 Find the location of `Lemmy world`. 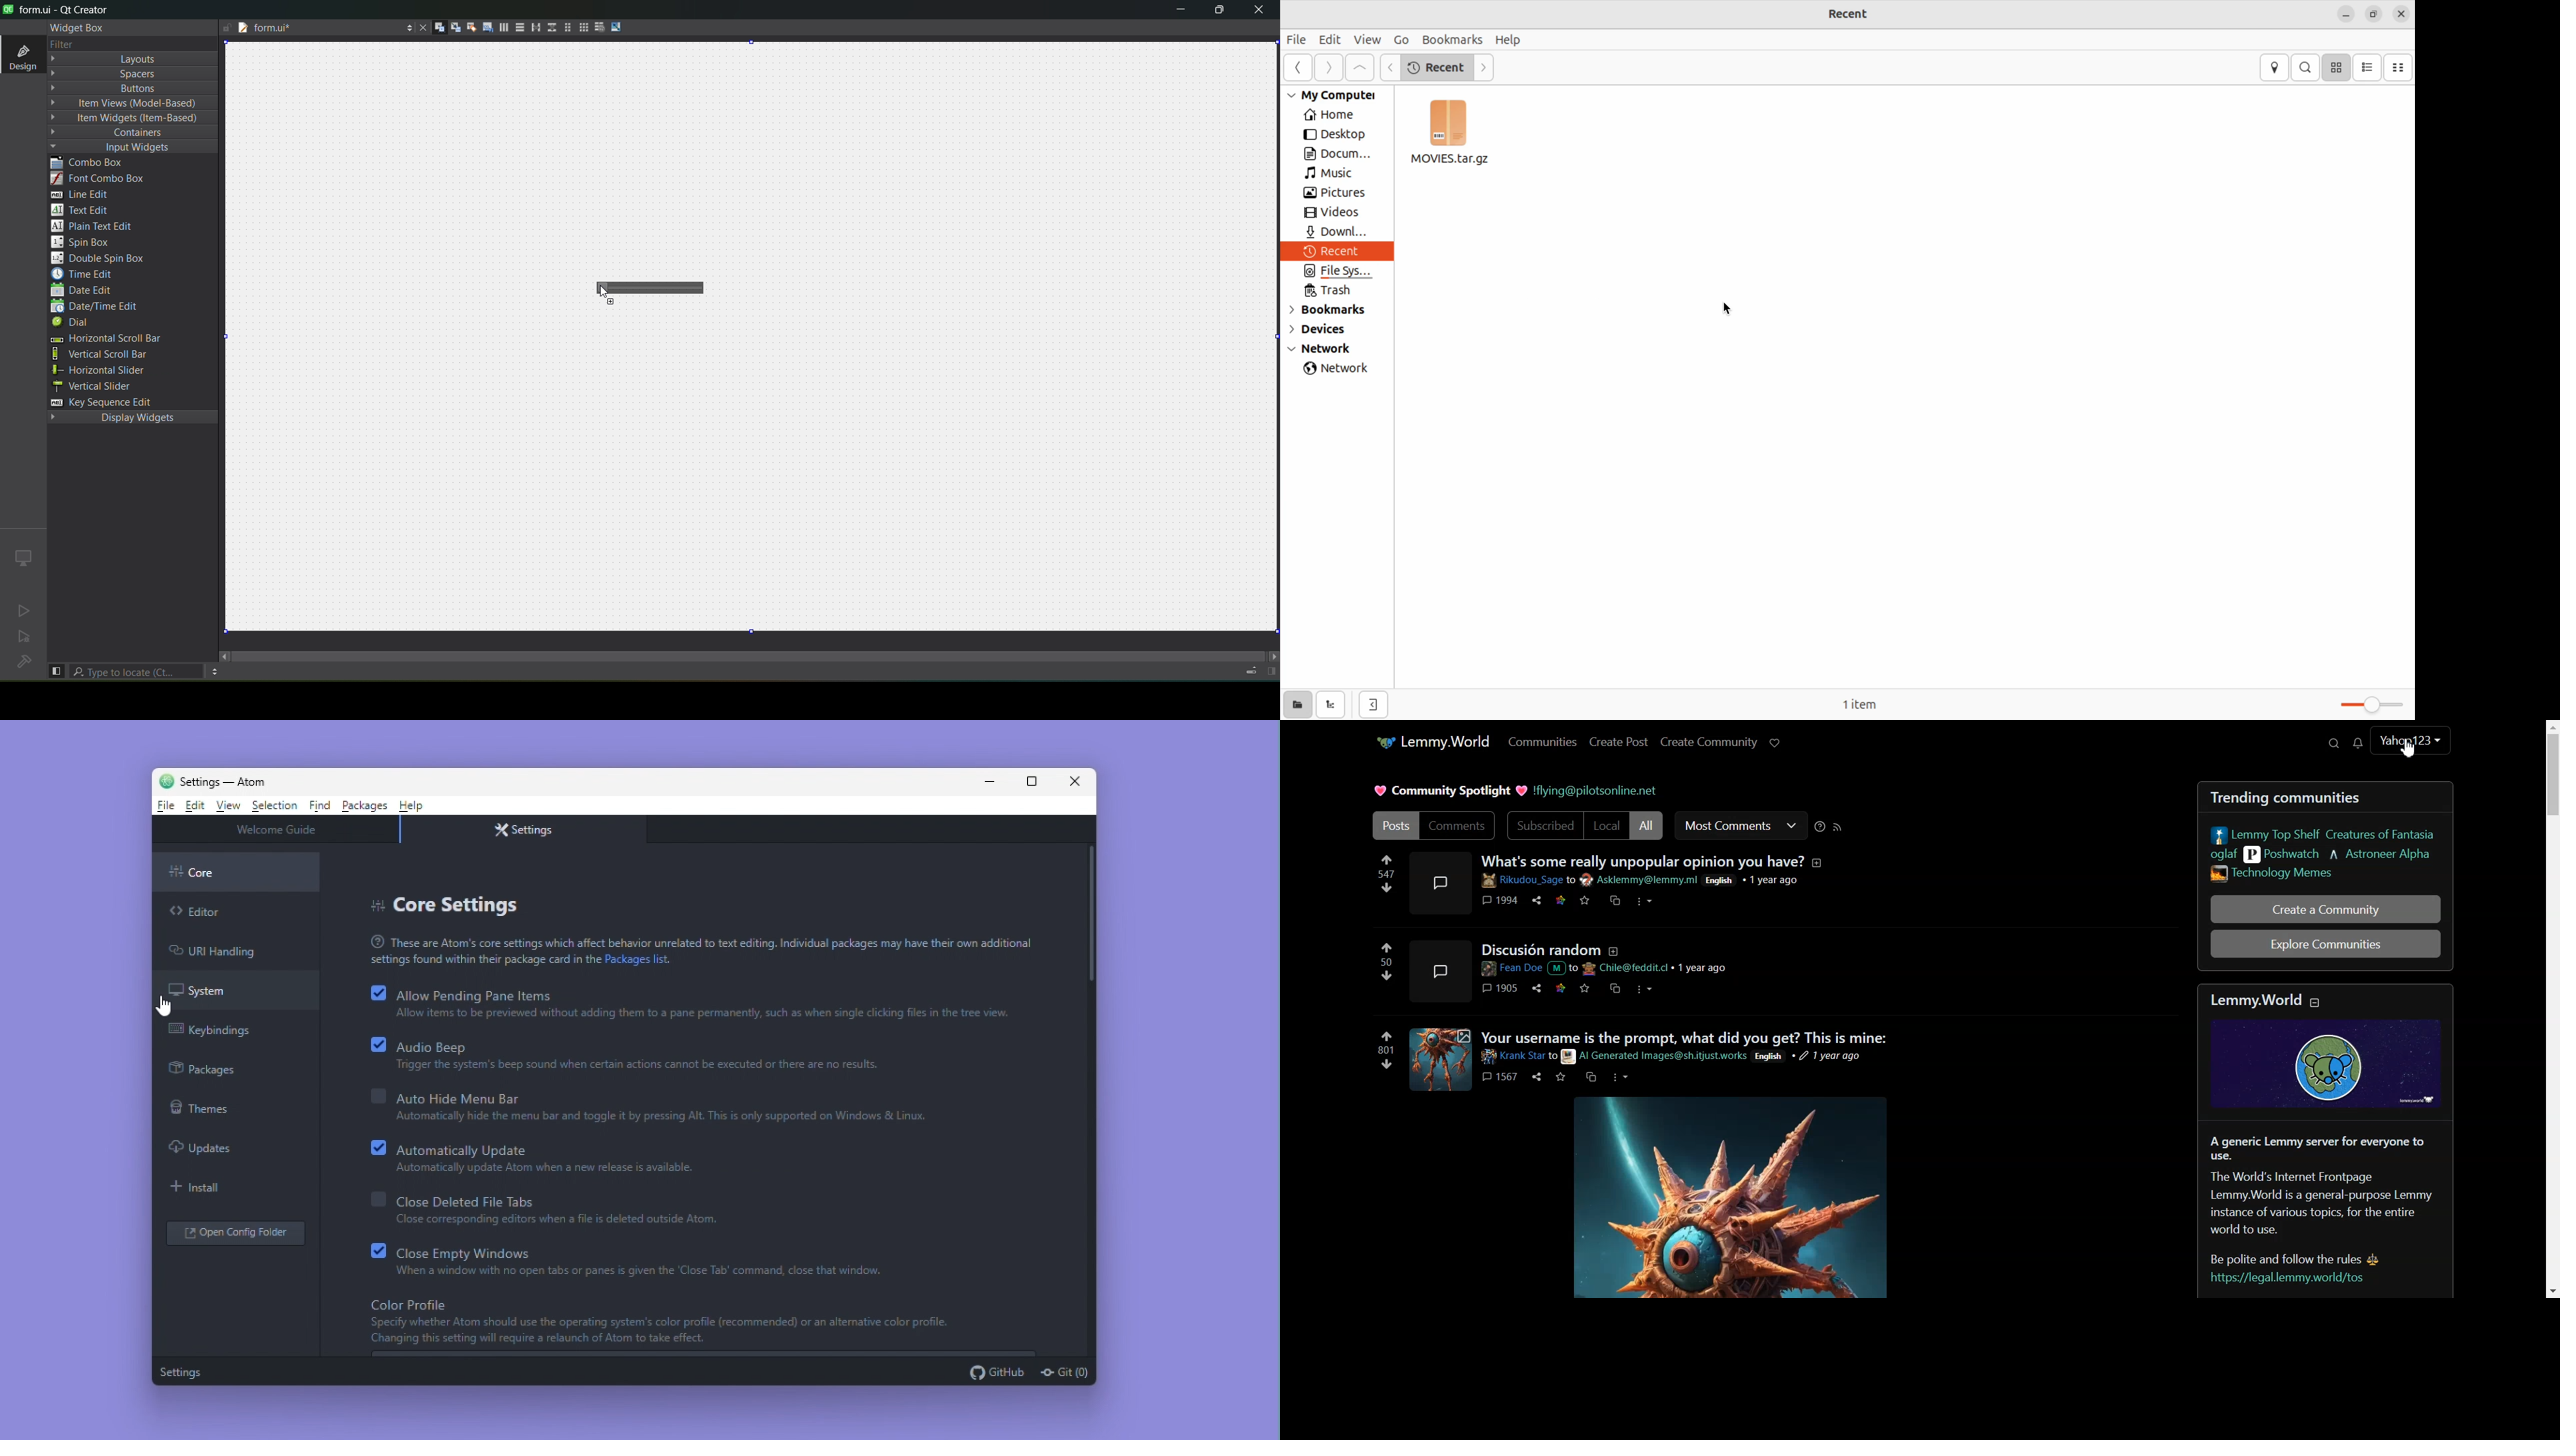

Lemmy world is located at coordinates (2331, 1048).